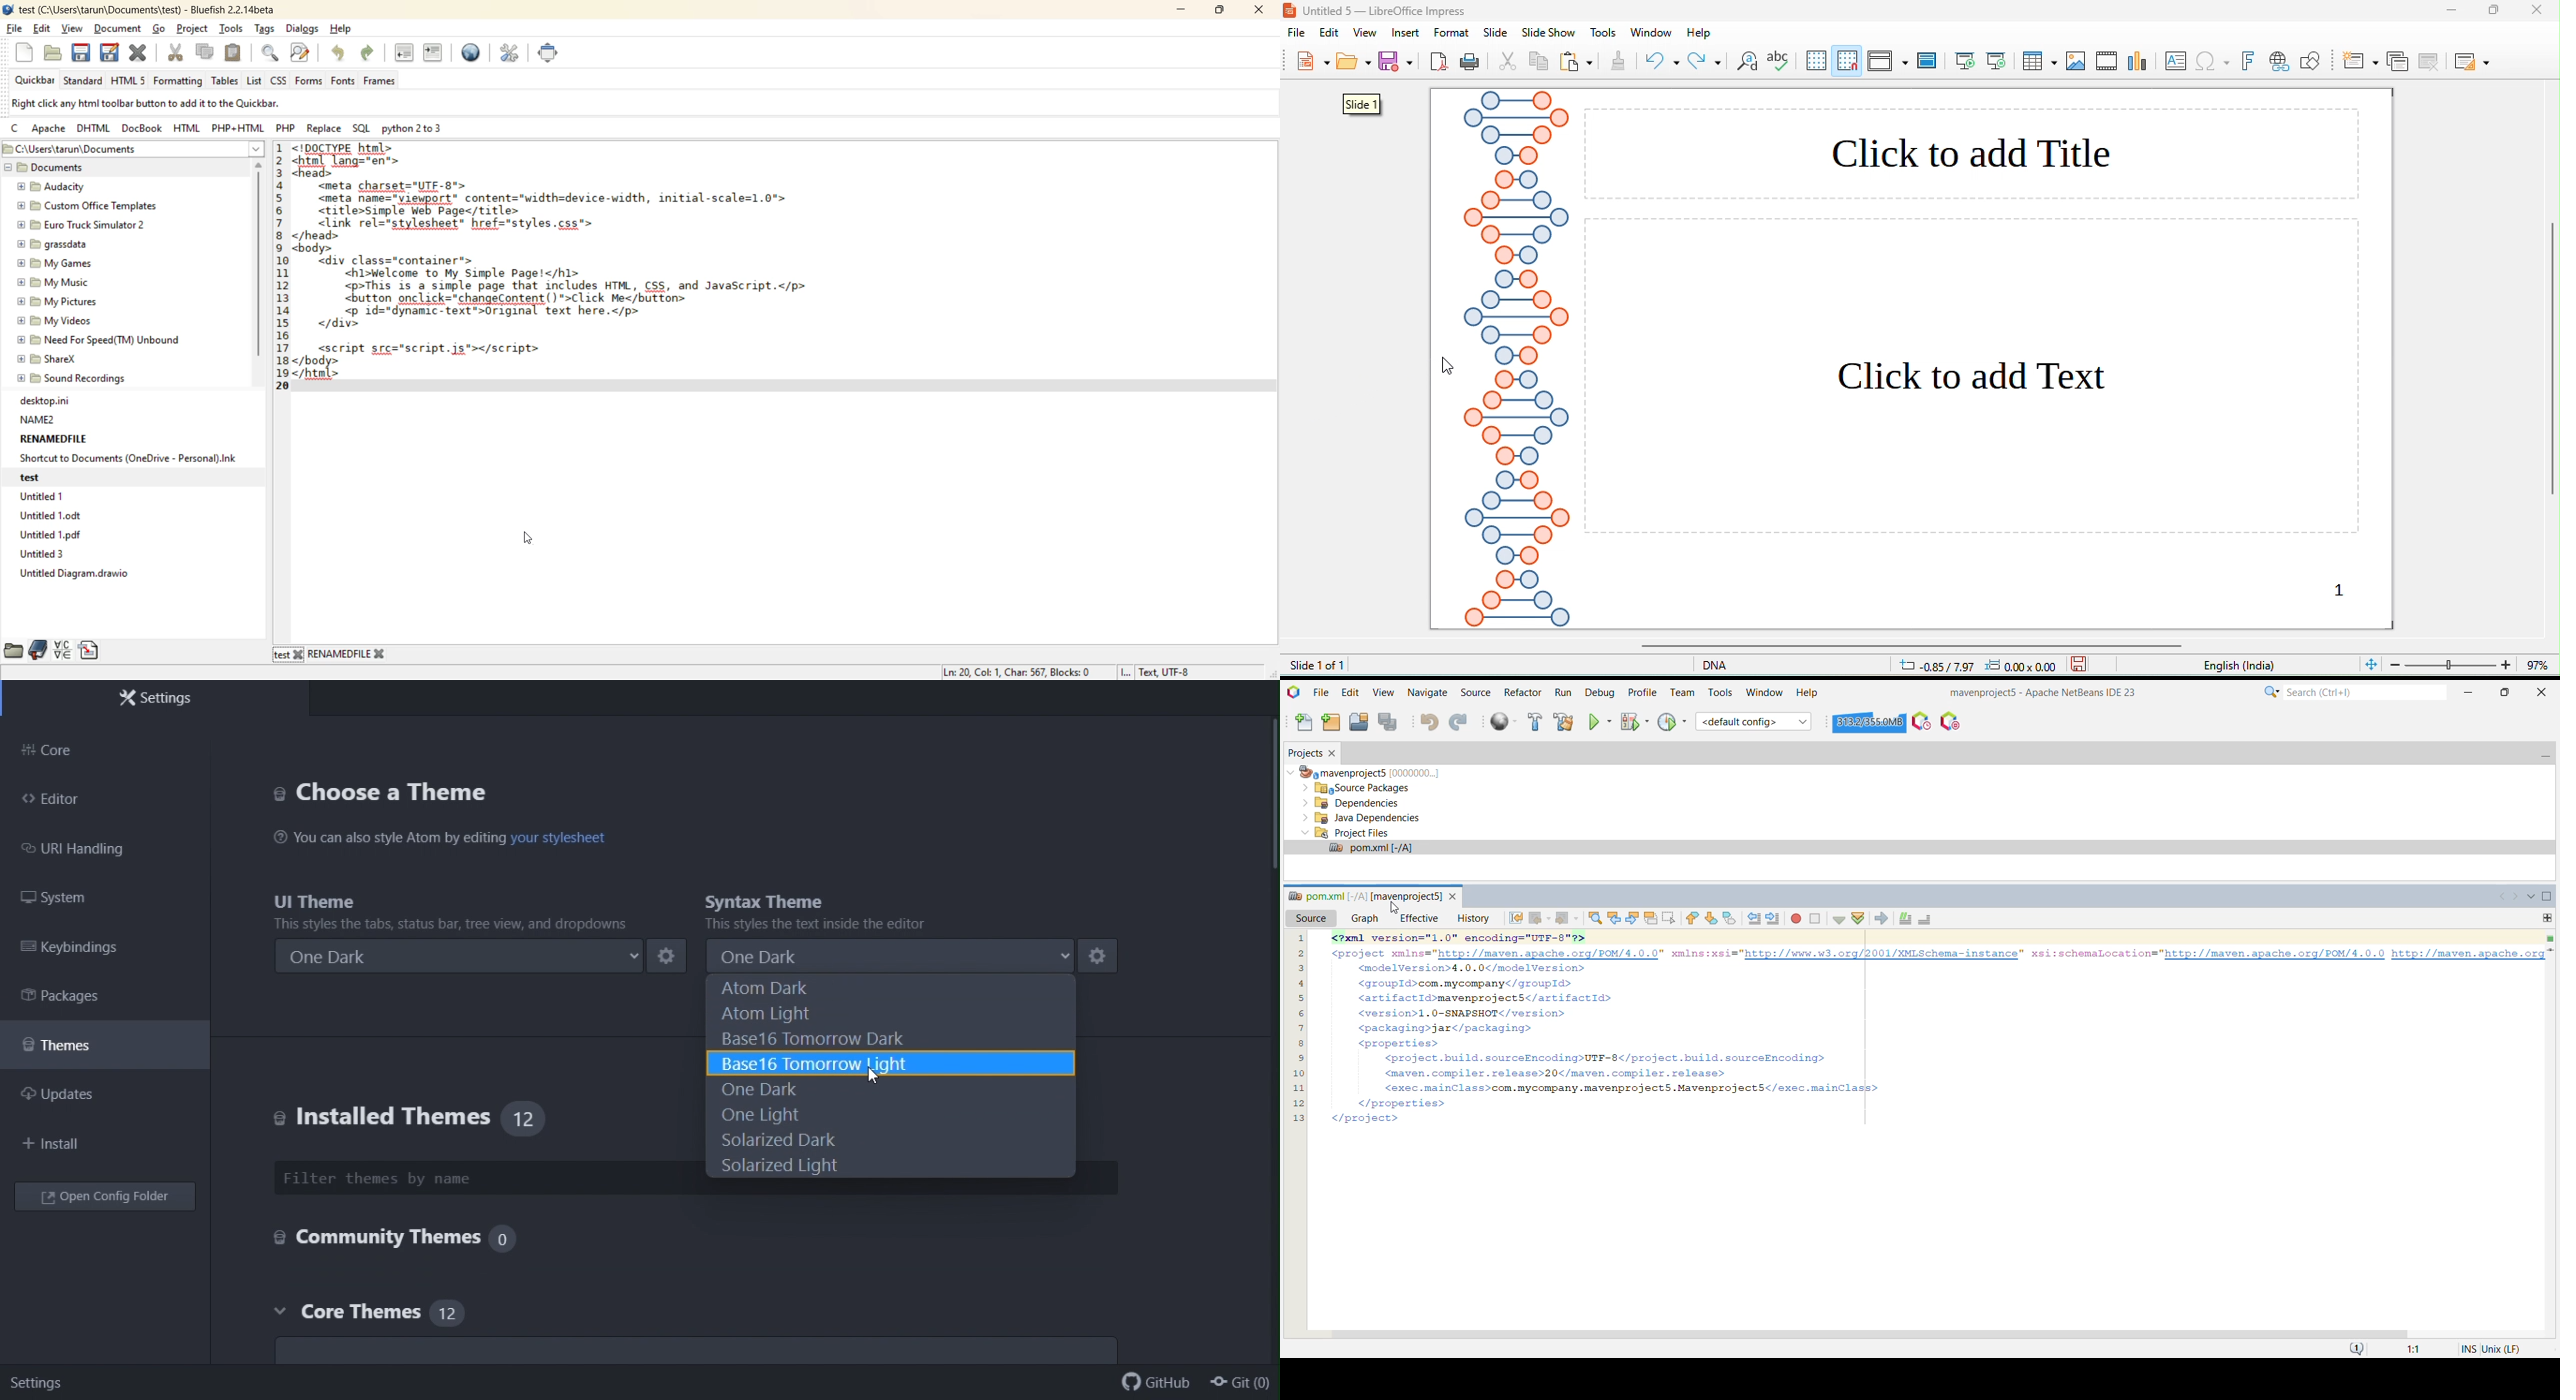 The image size is (2576, 1400). What do you see at coordinates (1741, 664) in the screenshot?
I see `DNA` at bounding box center [1741, 664].